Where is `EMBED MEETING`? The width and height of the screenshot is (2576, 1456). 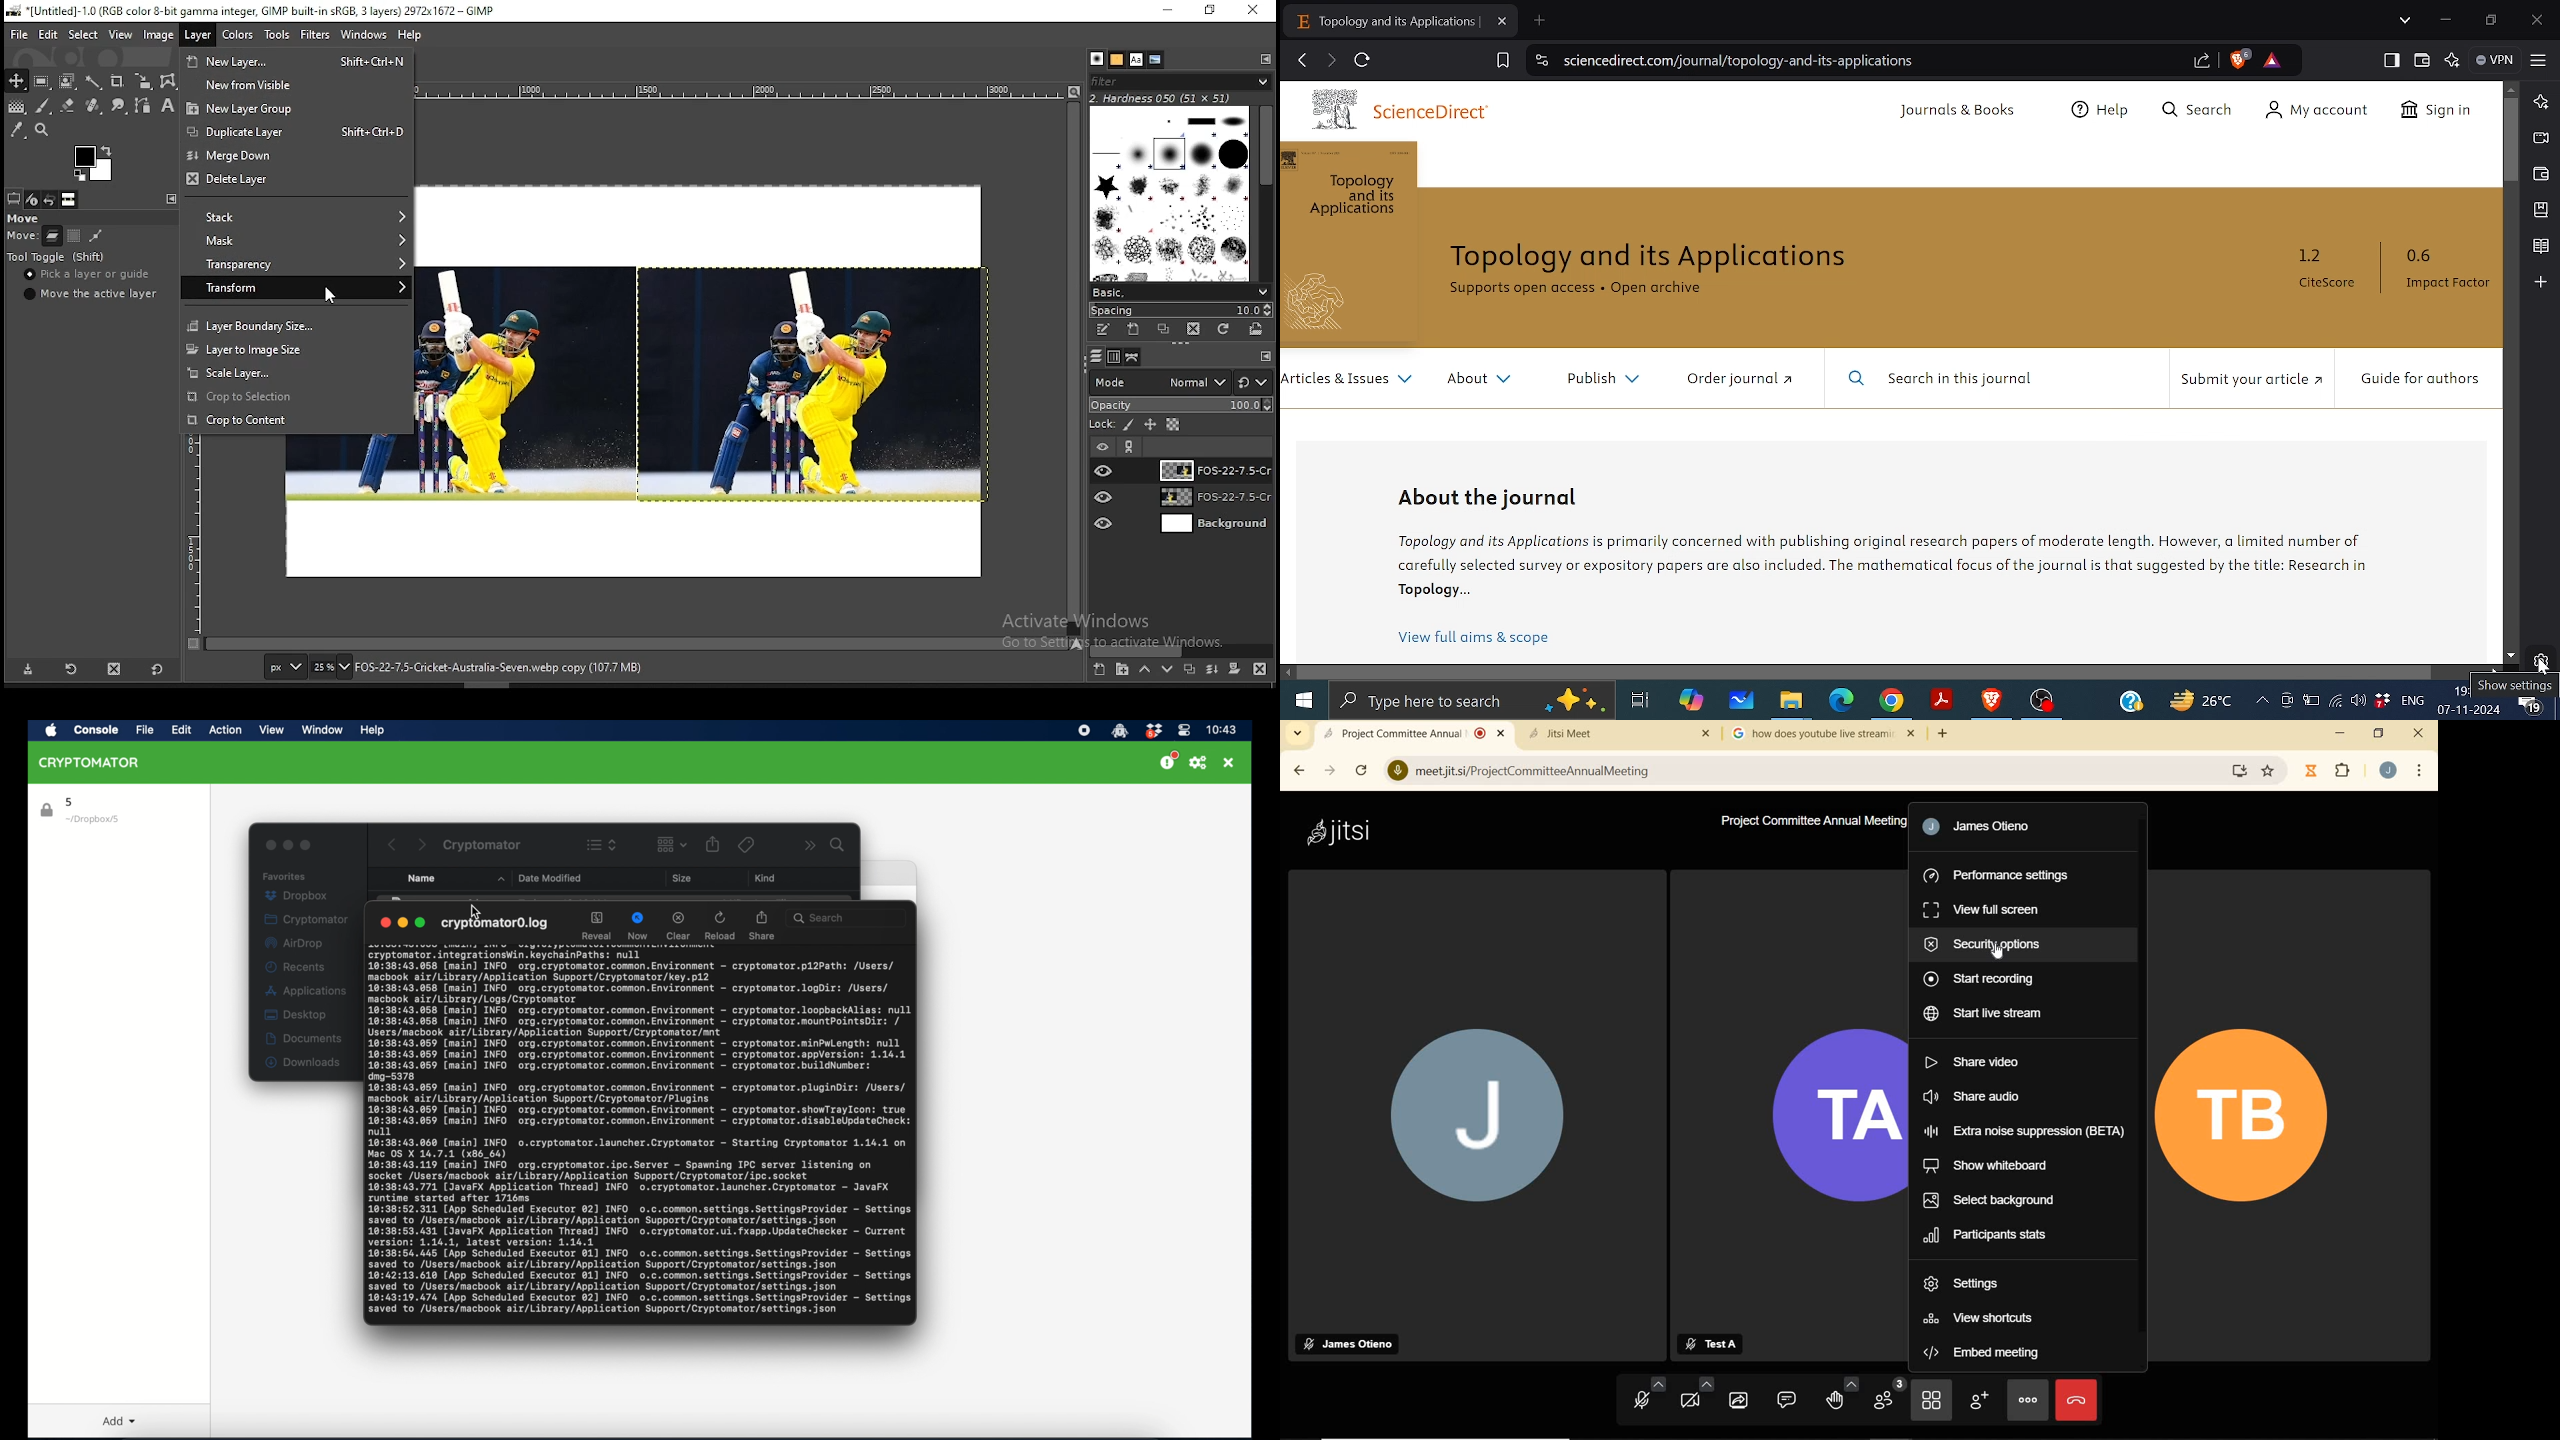 EMBED MEETING is located at coordinates (1986, 1352).